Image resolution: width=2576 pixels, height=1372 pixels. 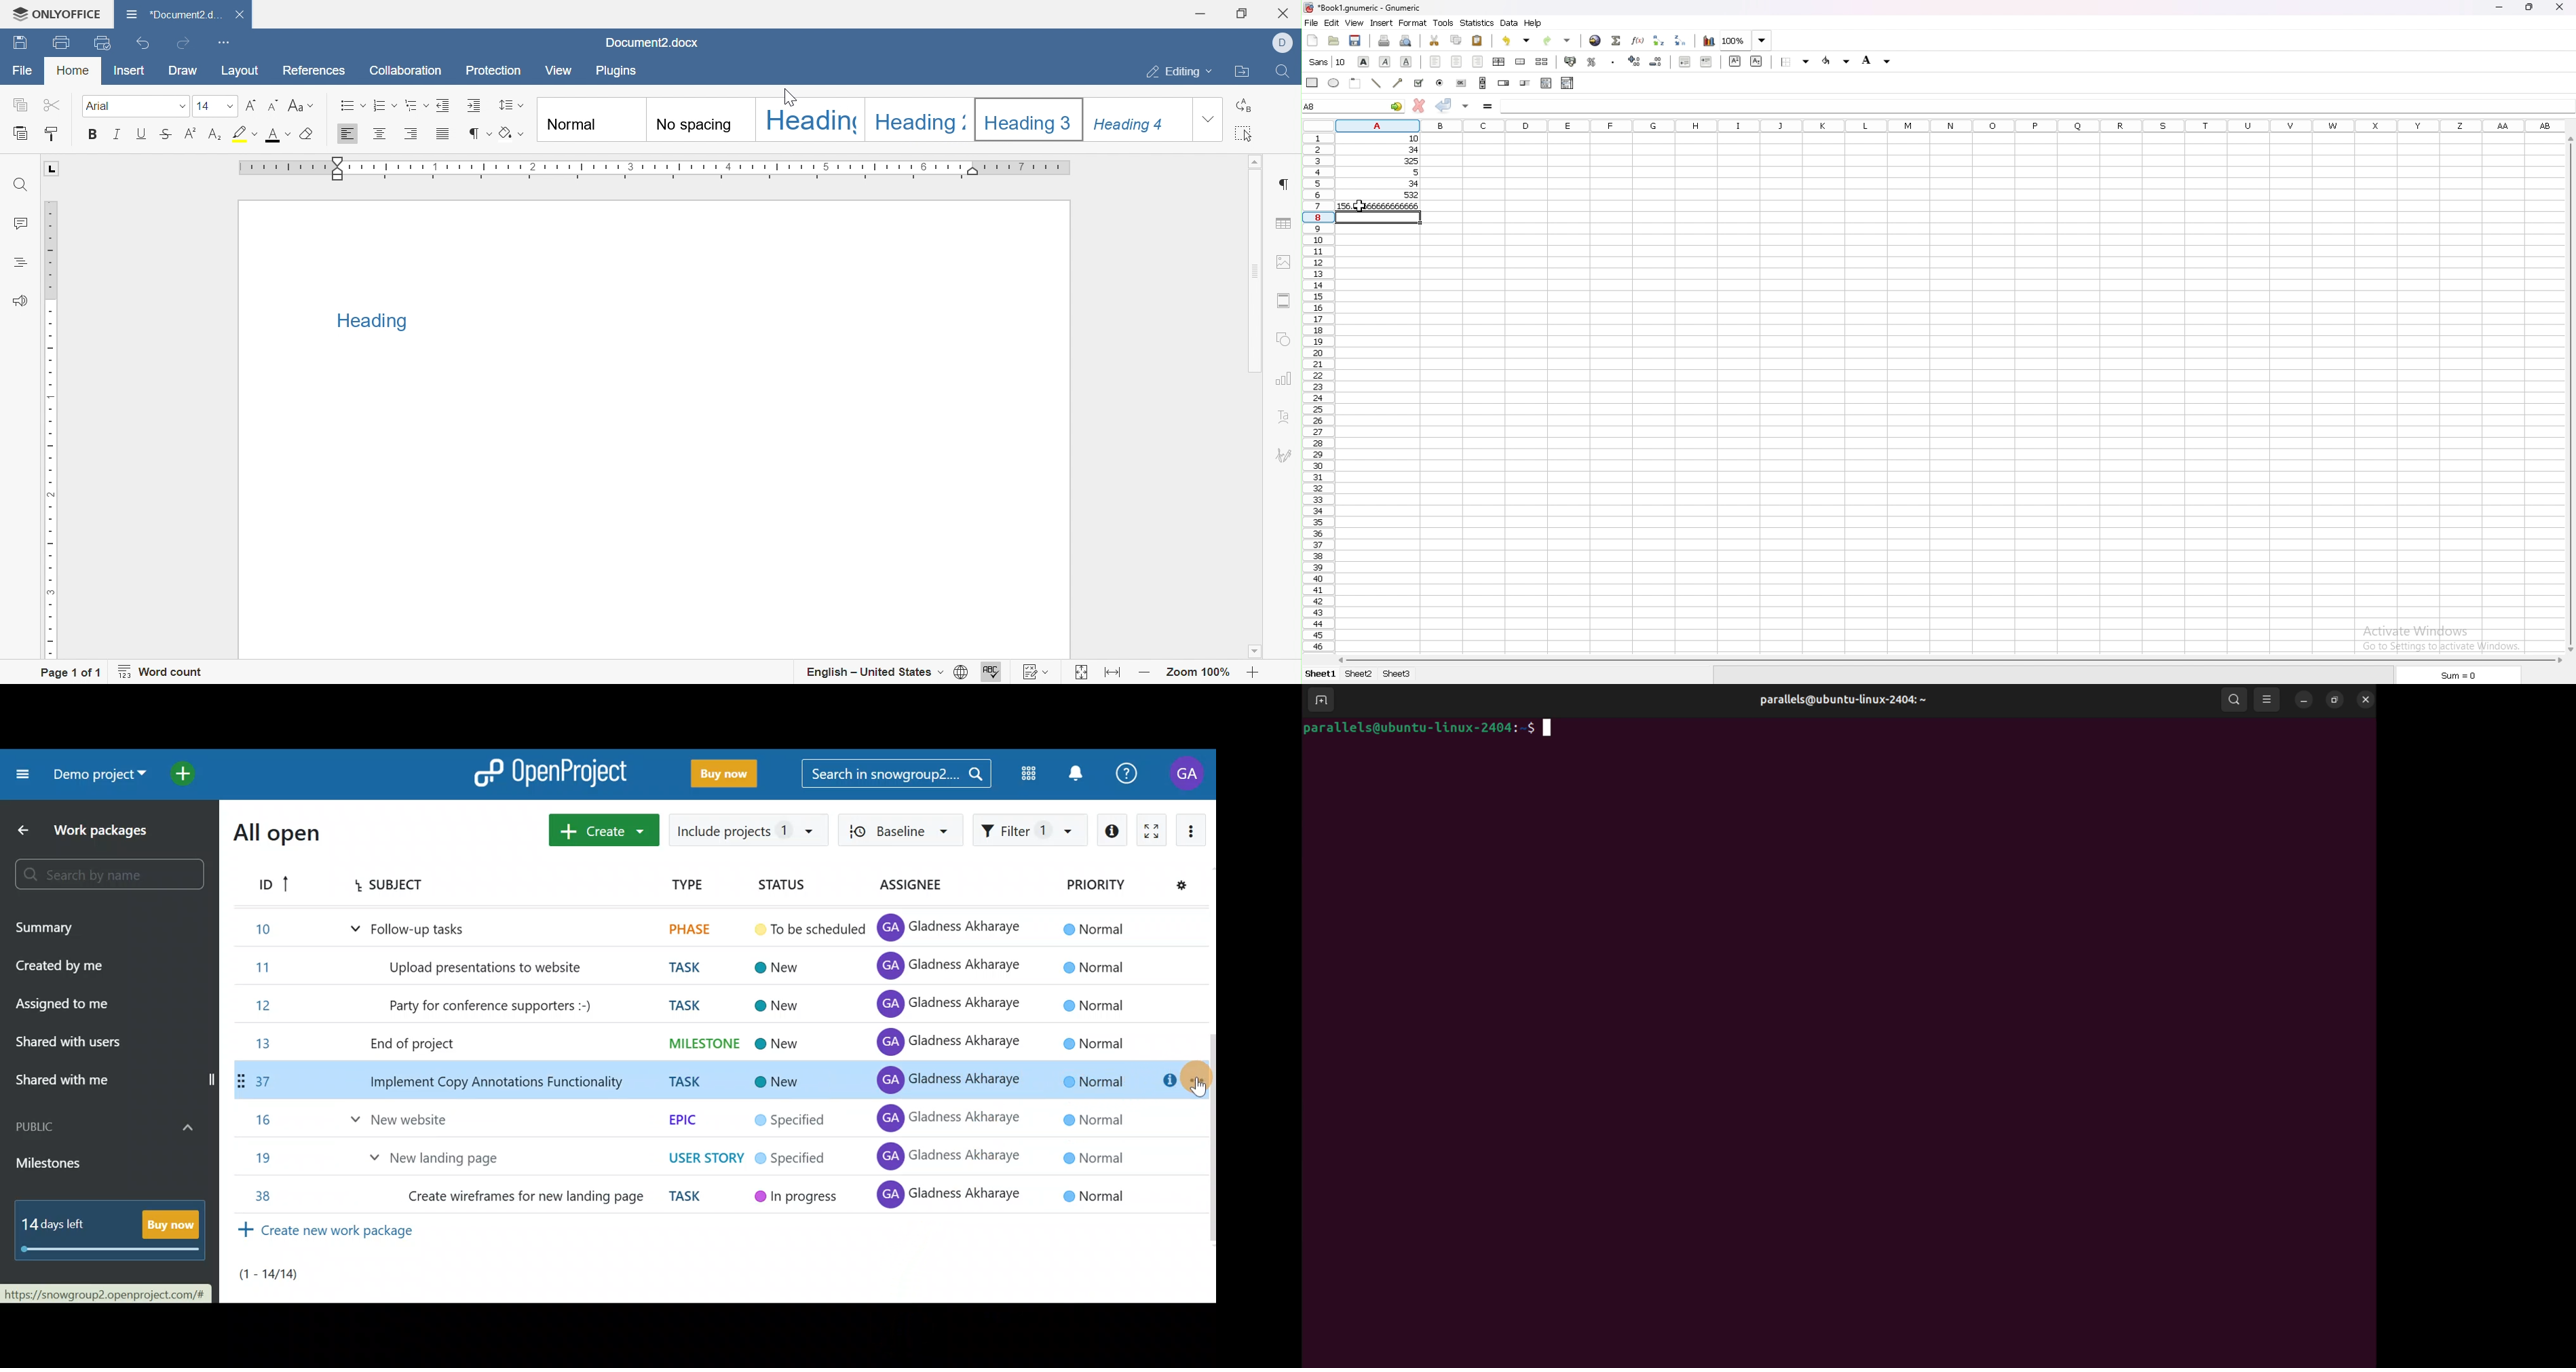 I want to click on Collaboration, so click(x=408, y=73).